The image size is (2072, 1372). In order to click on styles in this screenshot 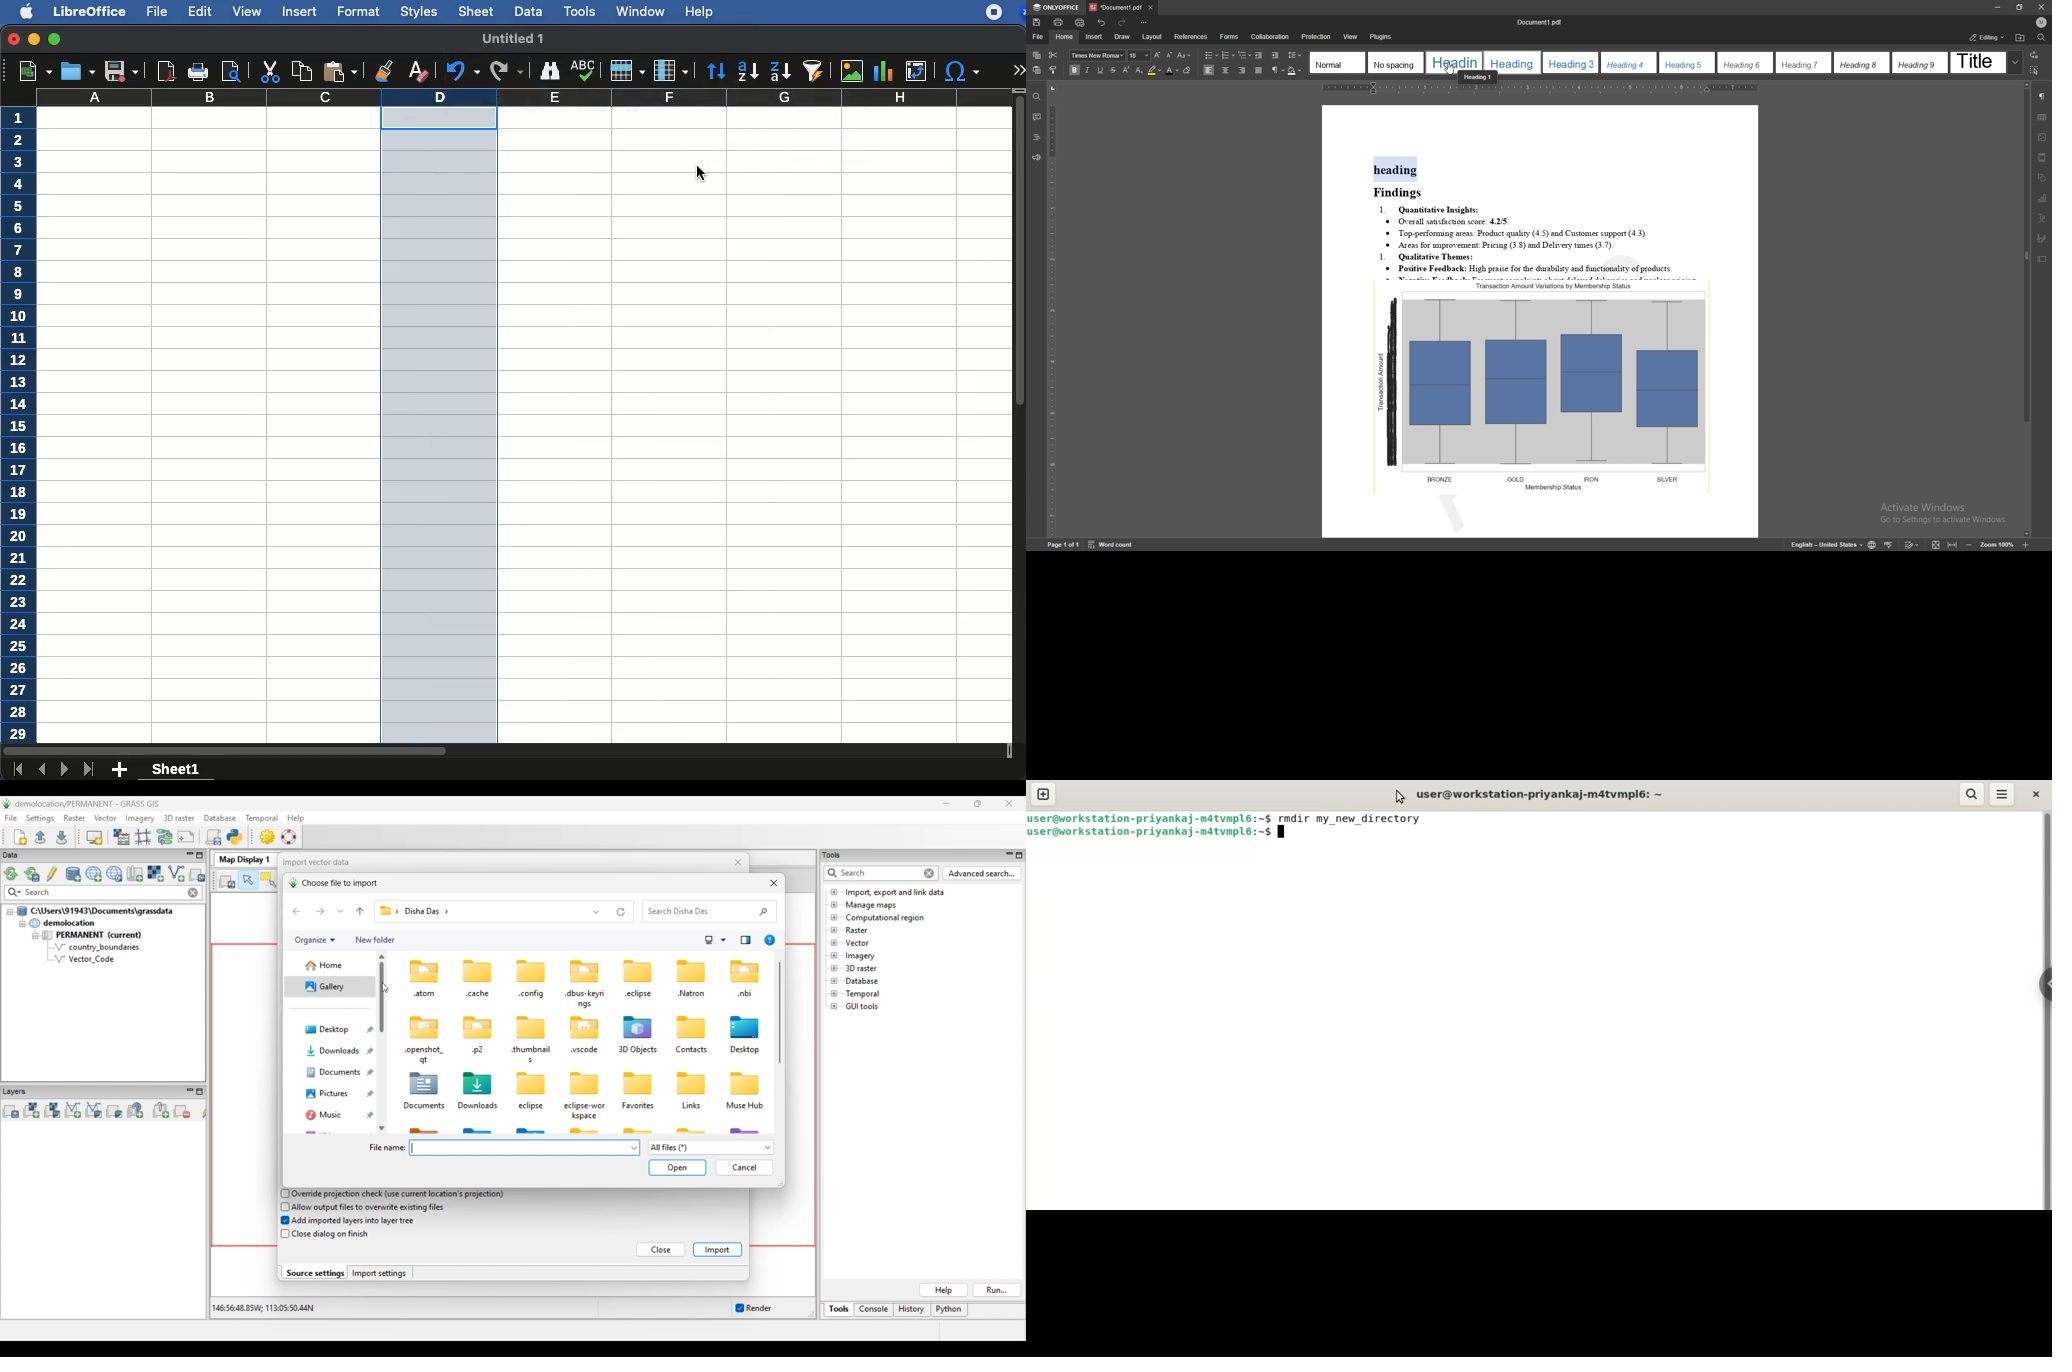, I will do `click(418, 11)`.